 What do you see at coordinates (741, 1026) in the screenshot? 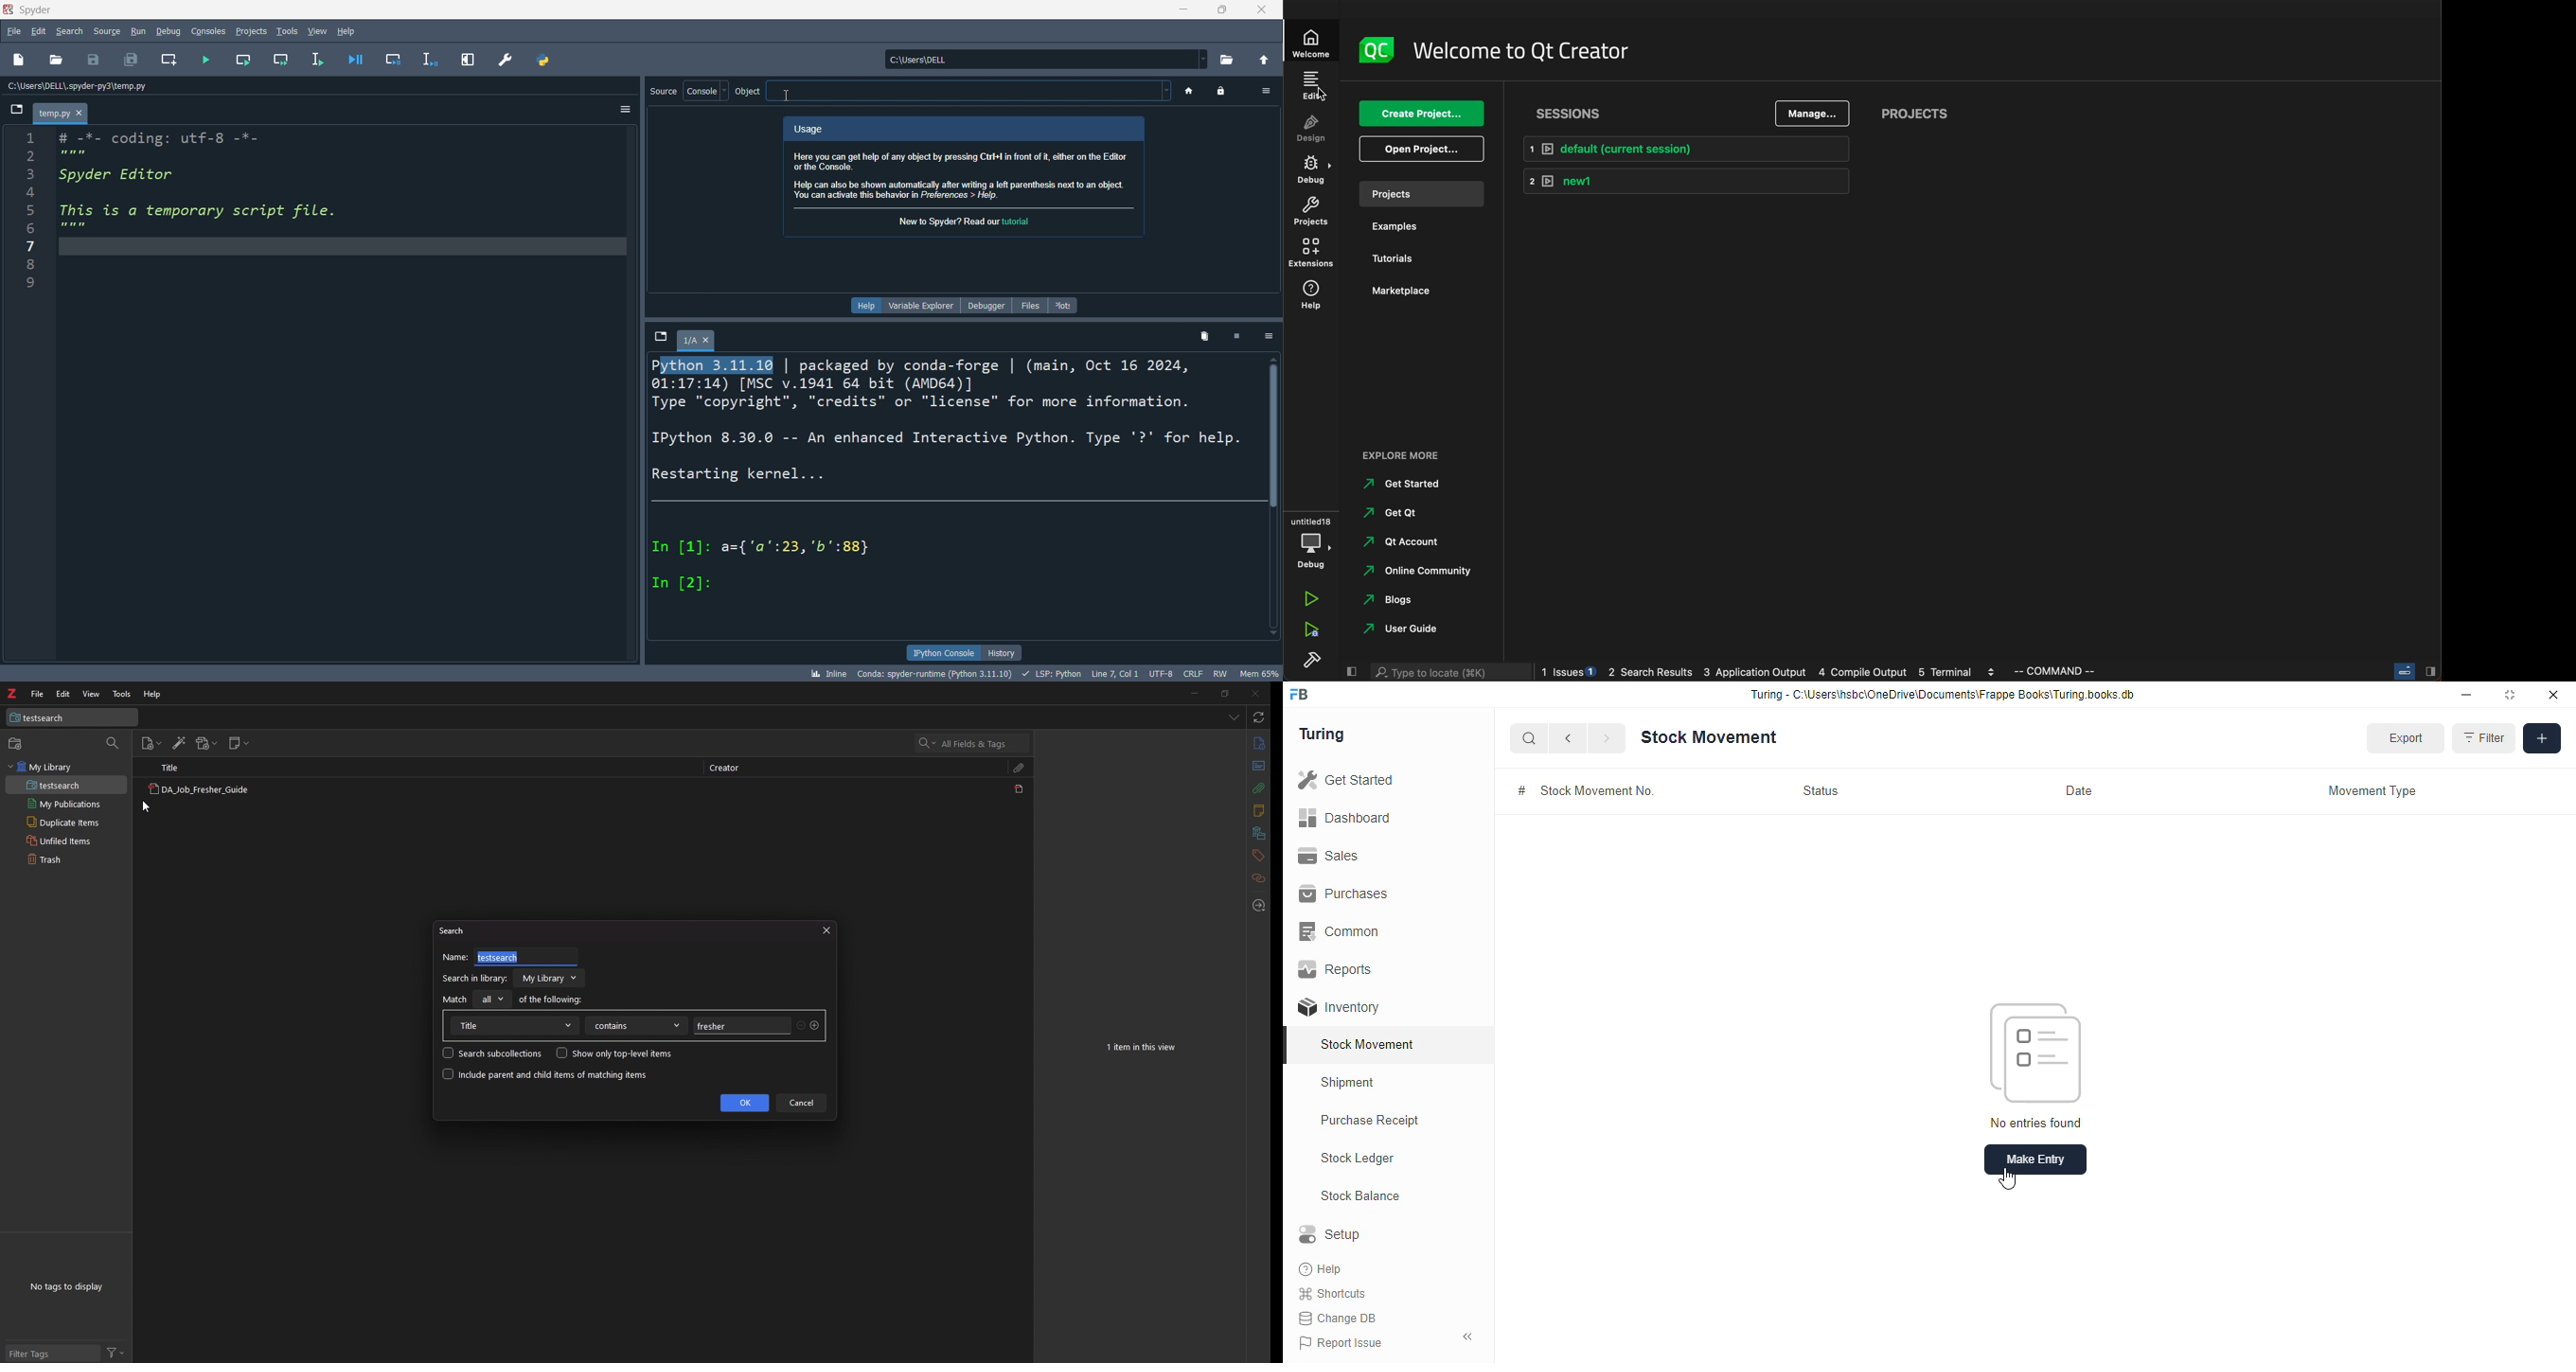
I see `fresher` at bounding box center [741, 1026].